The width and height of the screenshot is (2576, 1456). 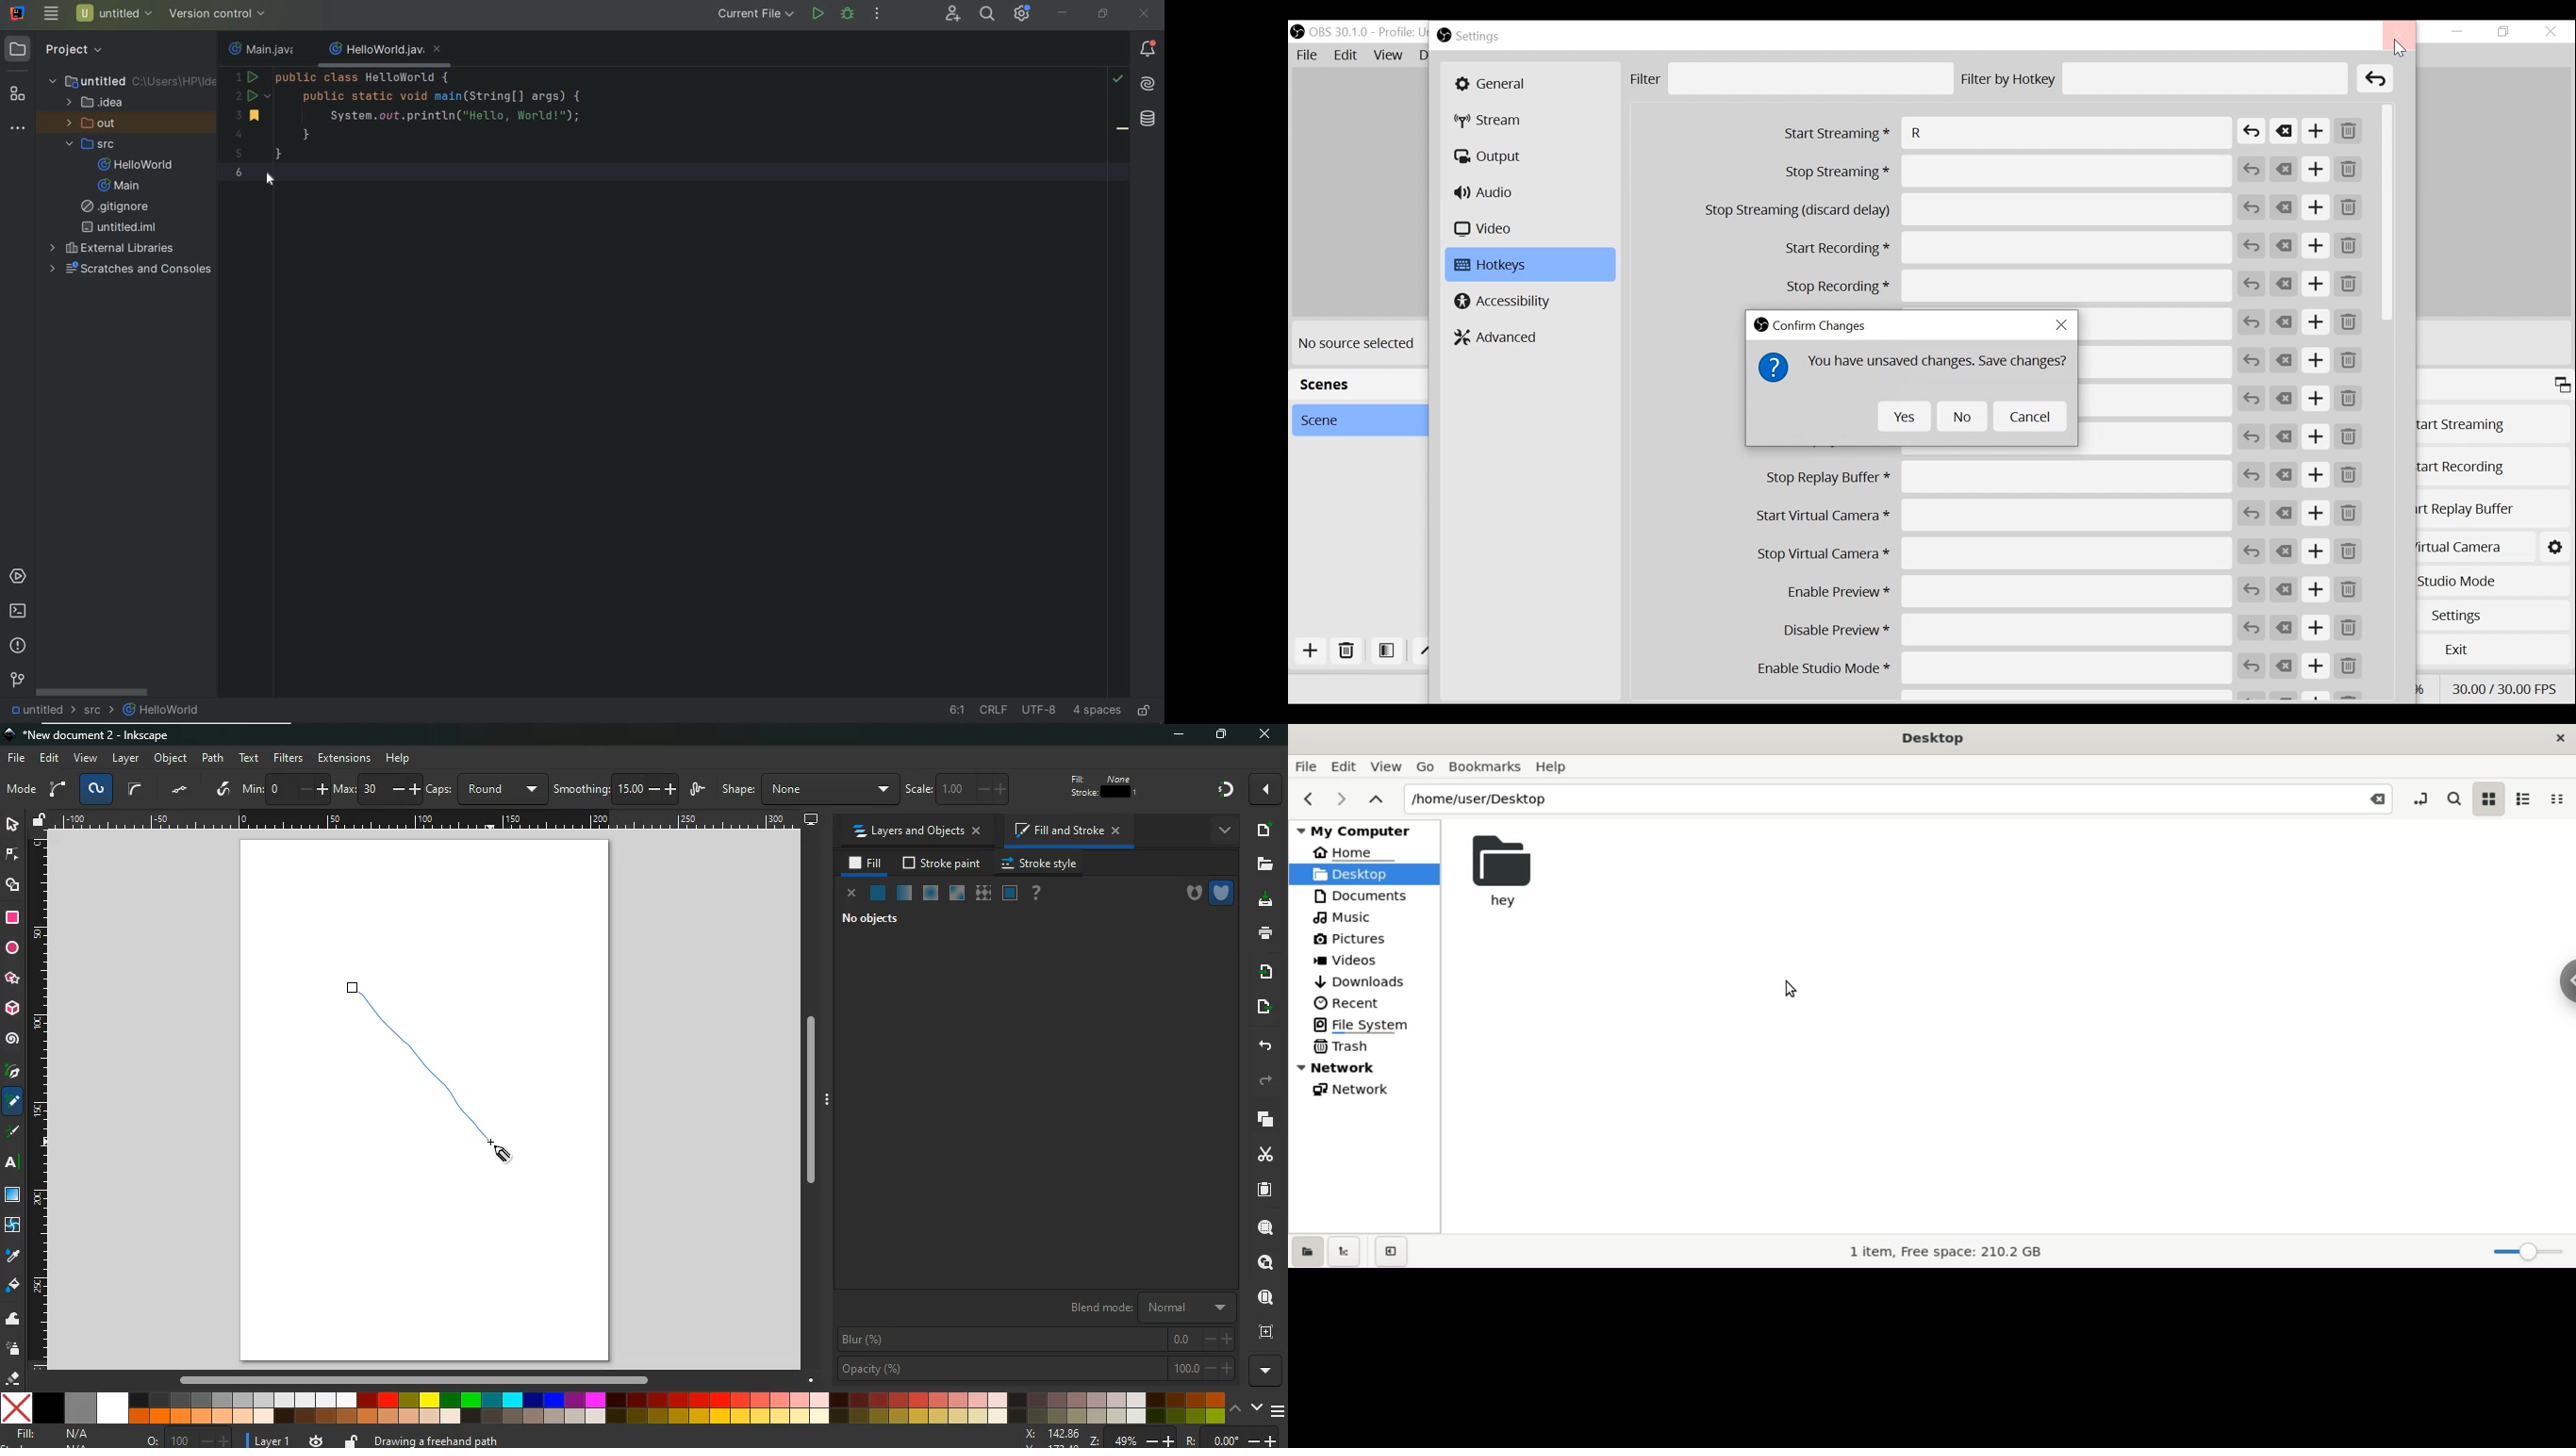 I want to click on Close, so click(x=2400, y=36).